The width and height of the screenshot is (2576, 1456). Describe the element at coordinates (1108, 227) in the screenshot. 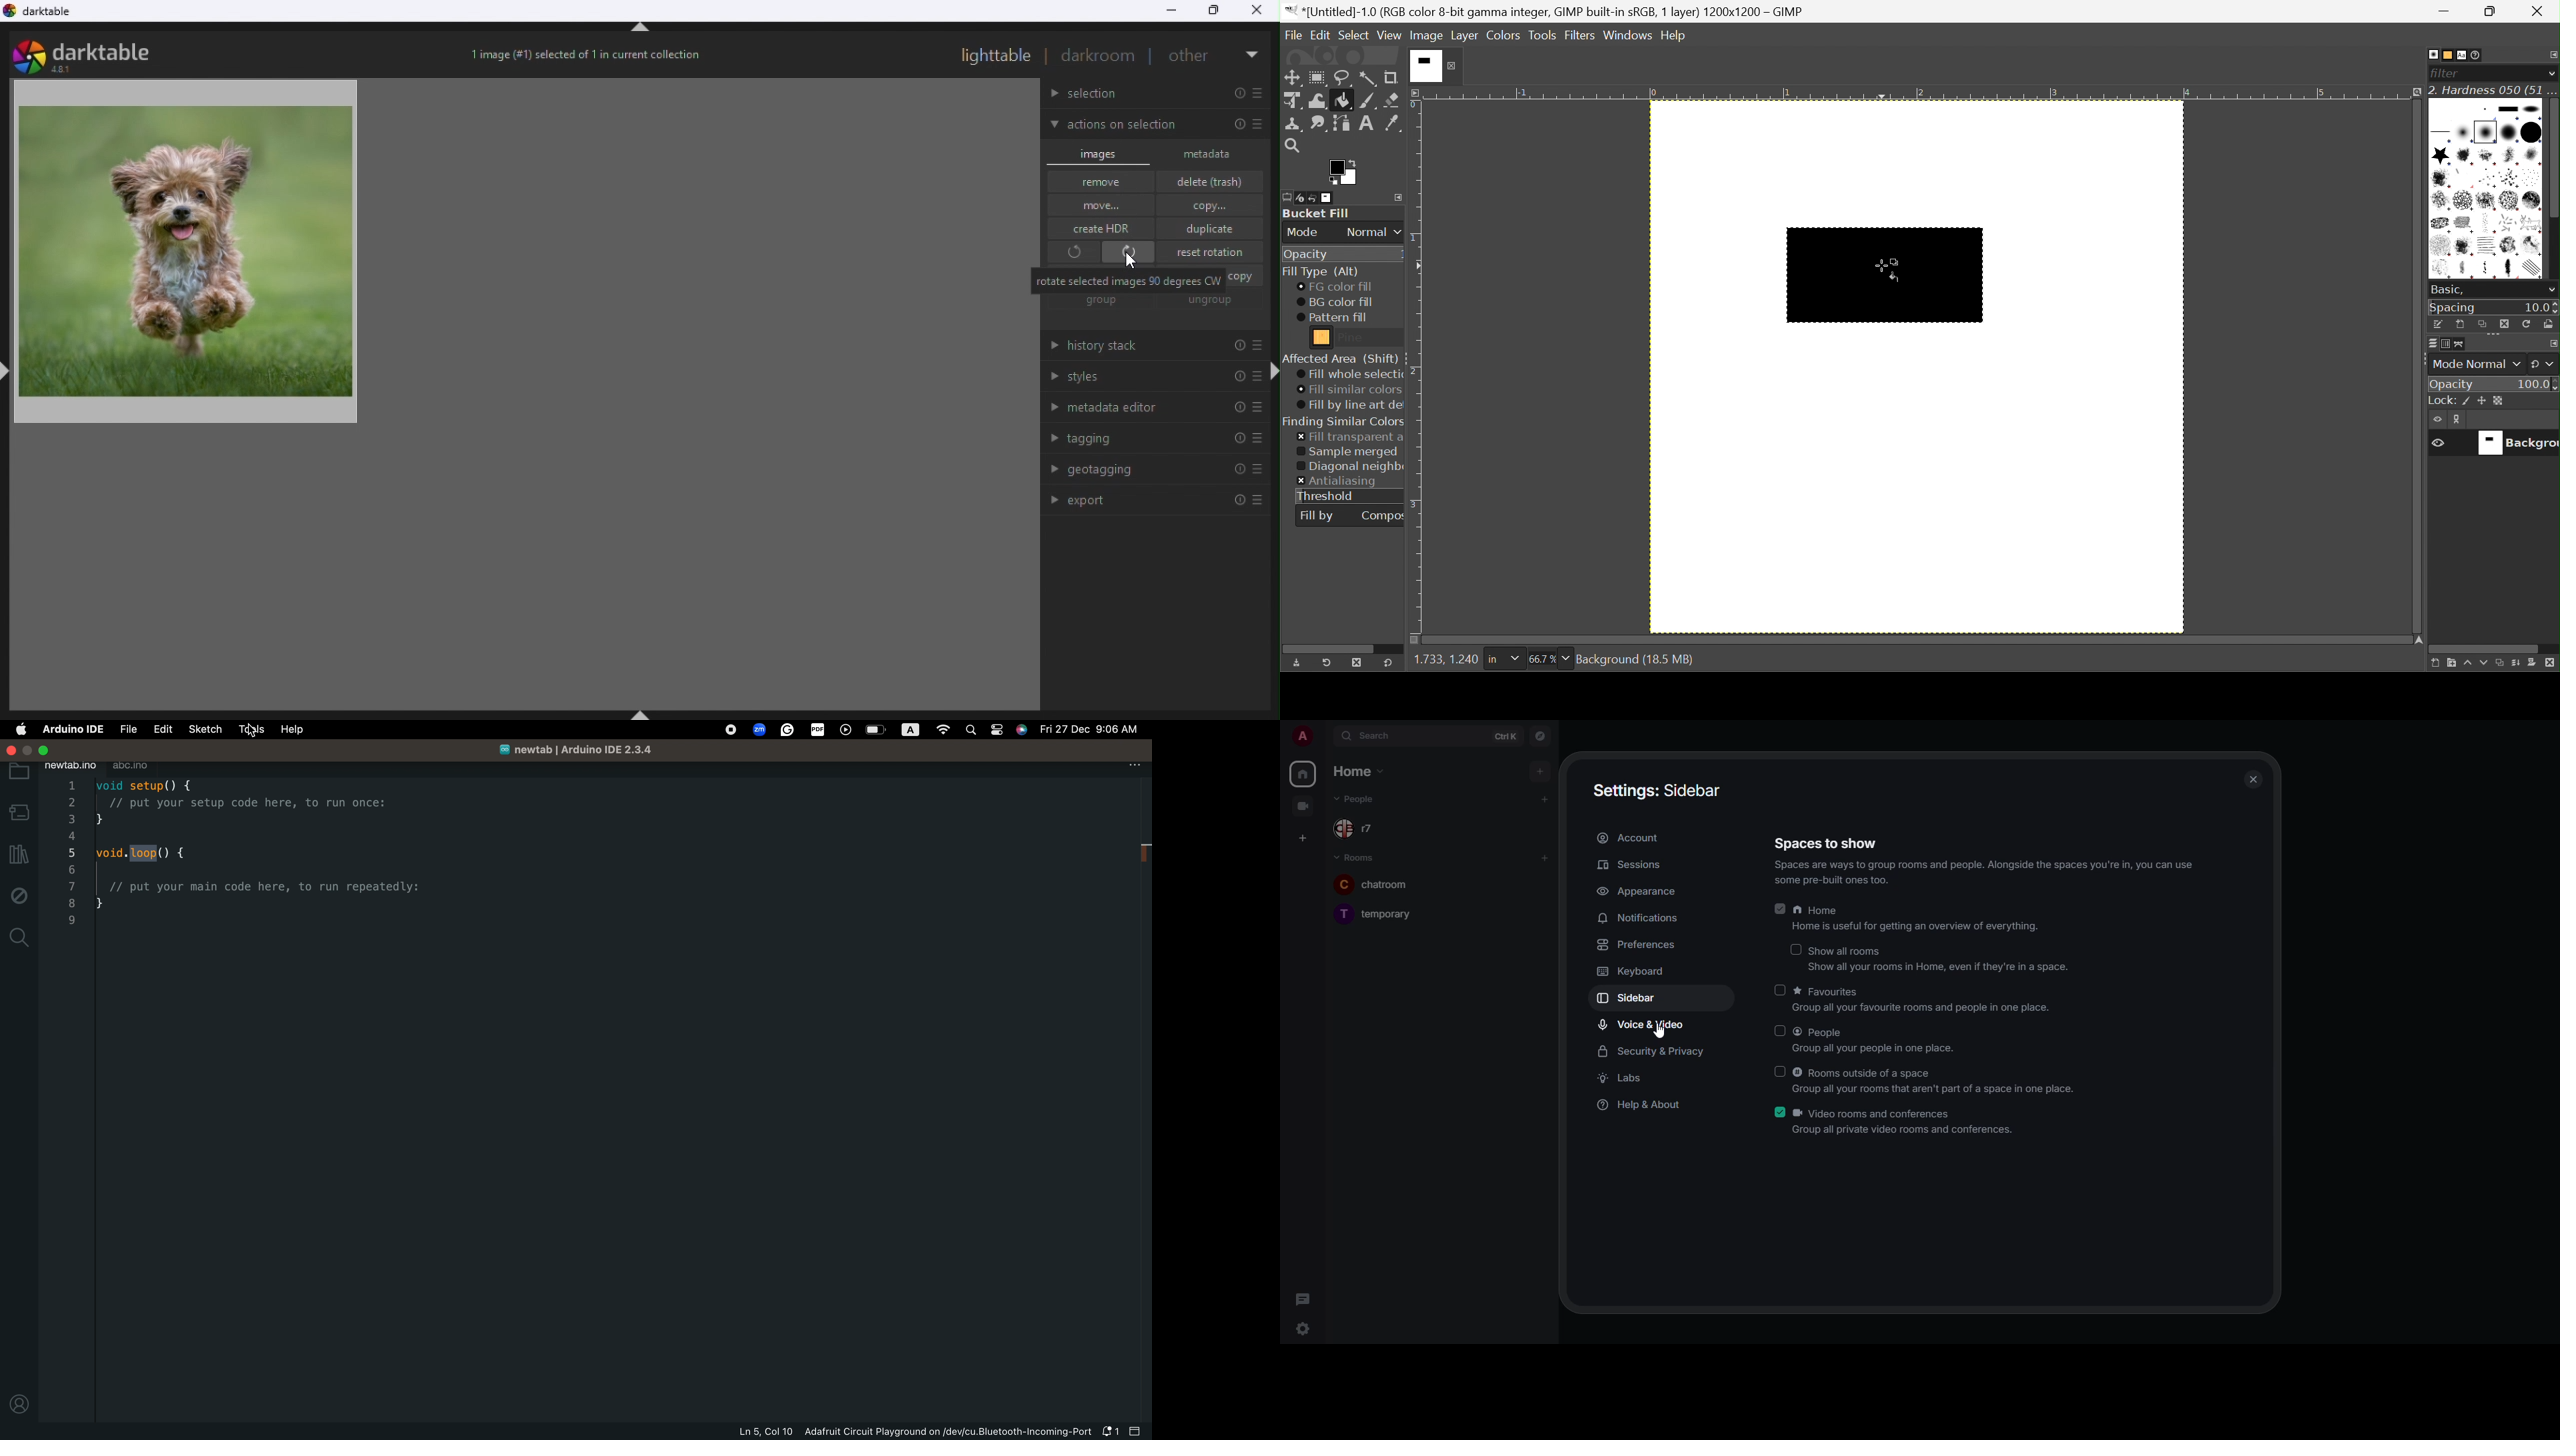

I see `Create HDr` at that location.